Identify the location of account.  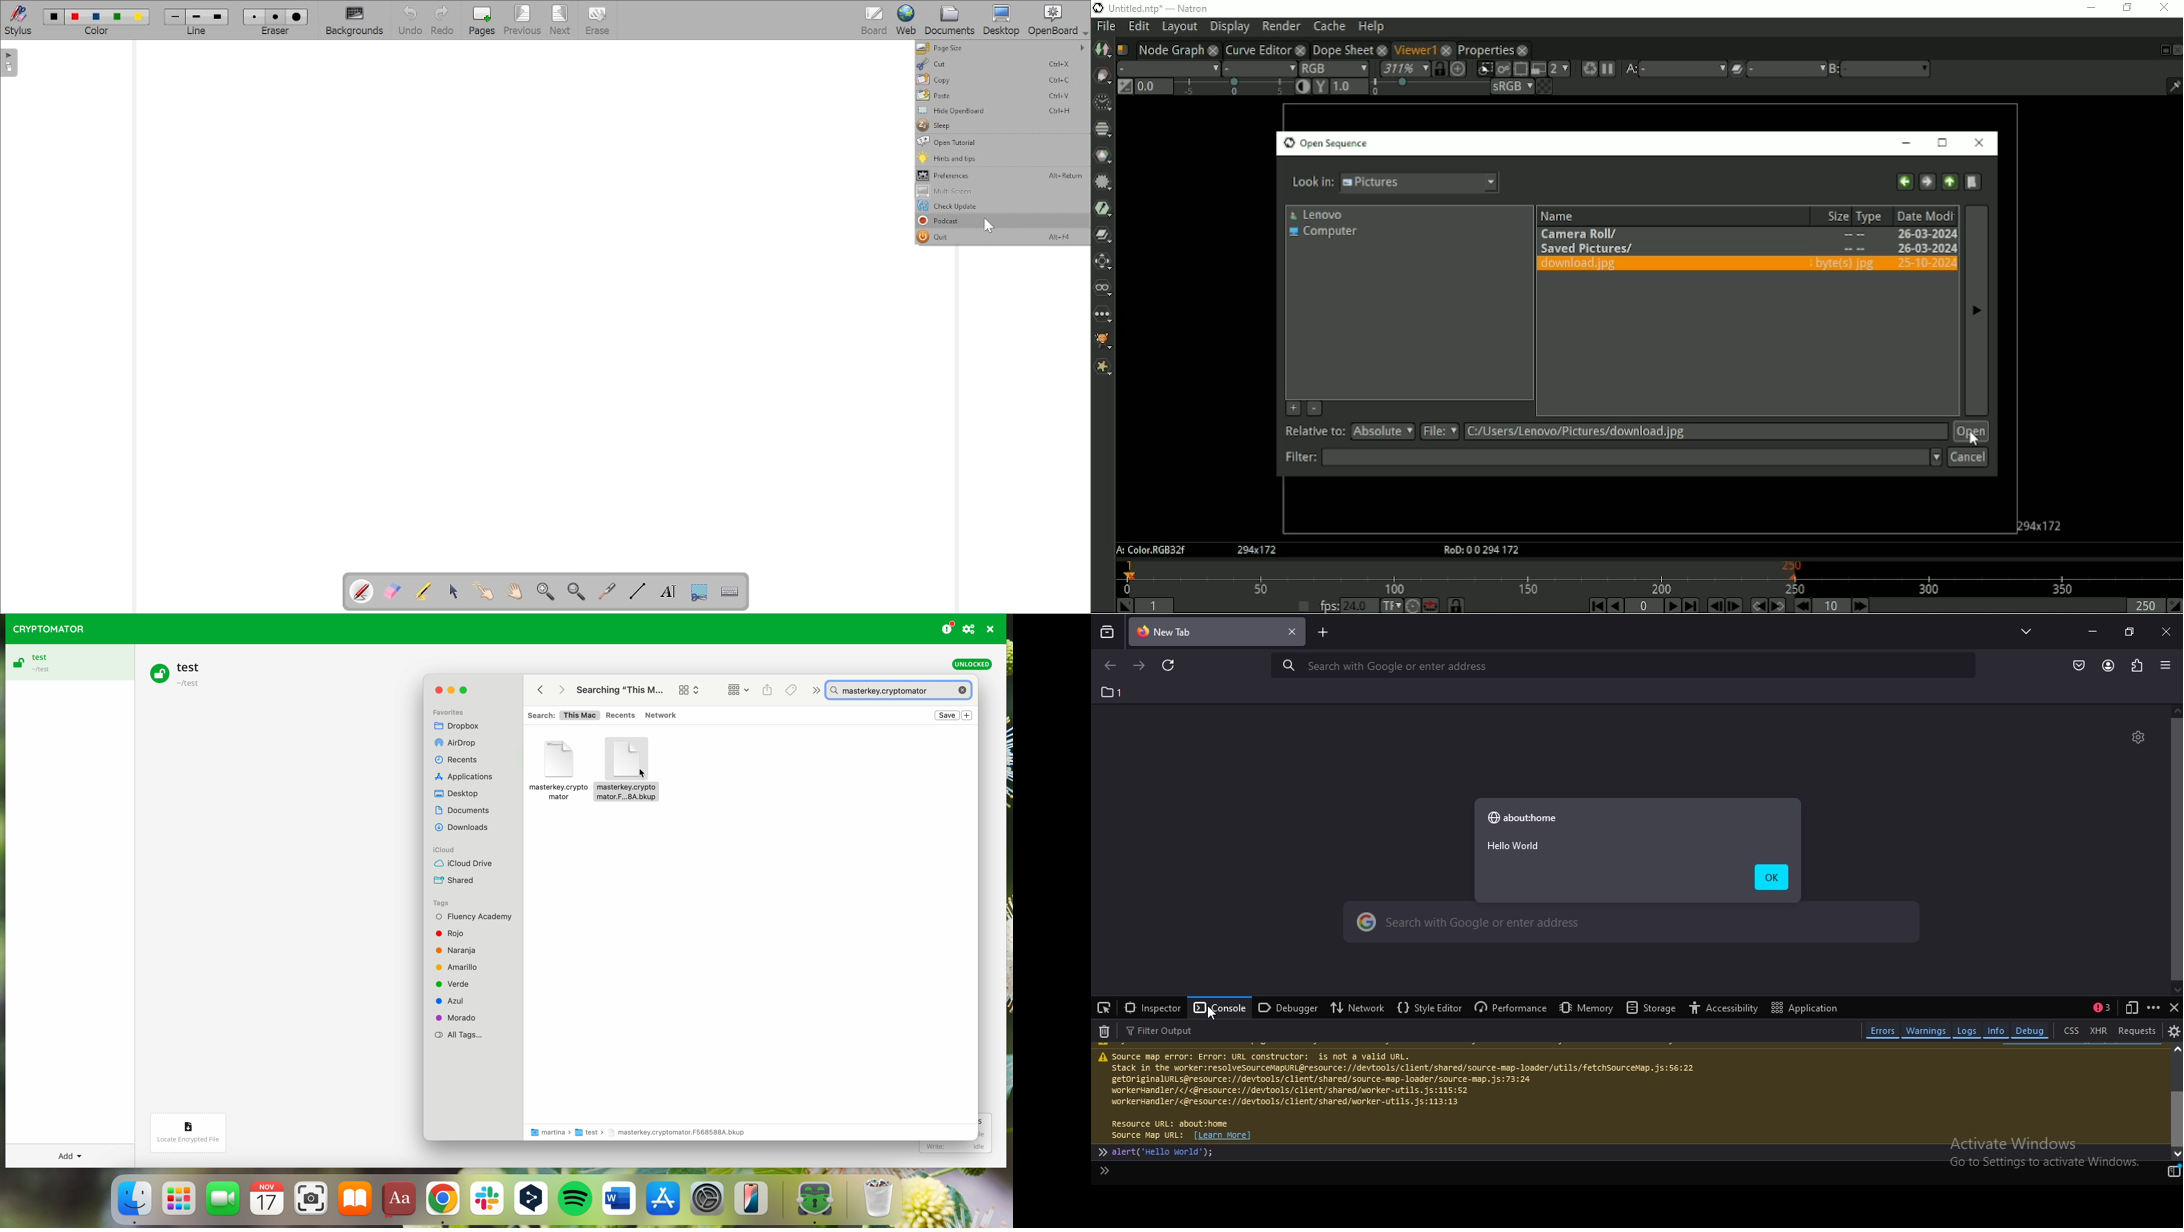
(2109, 665).